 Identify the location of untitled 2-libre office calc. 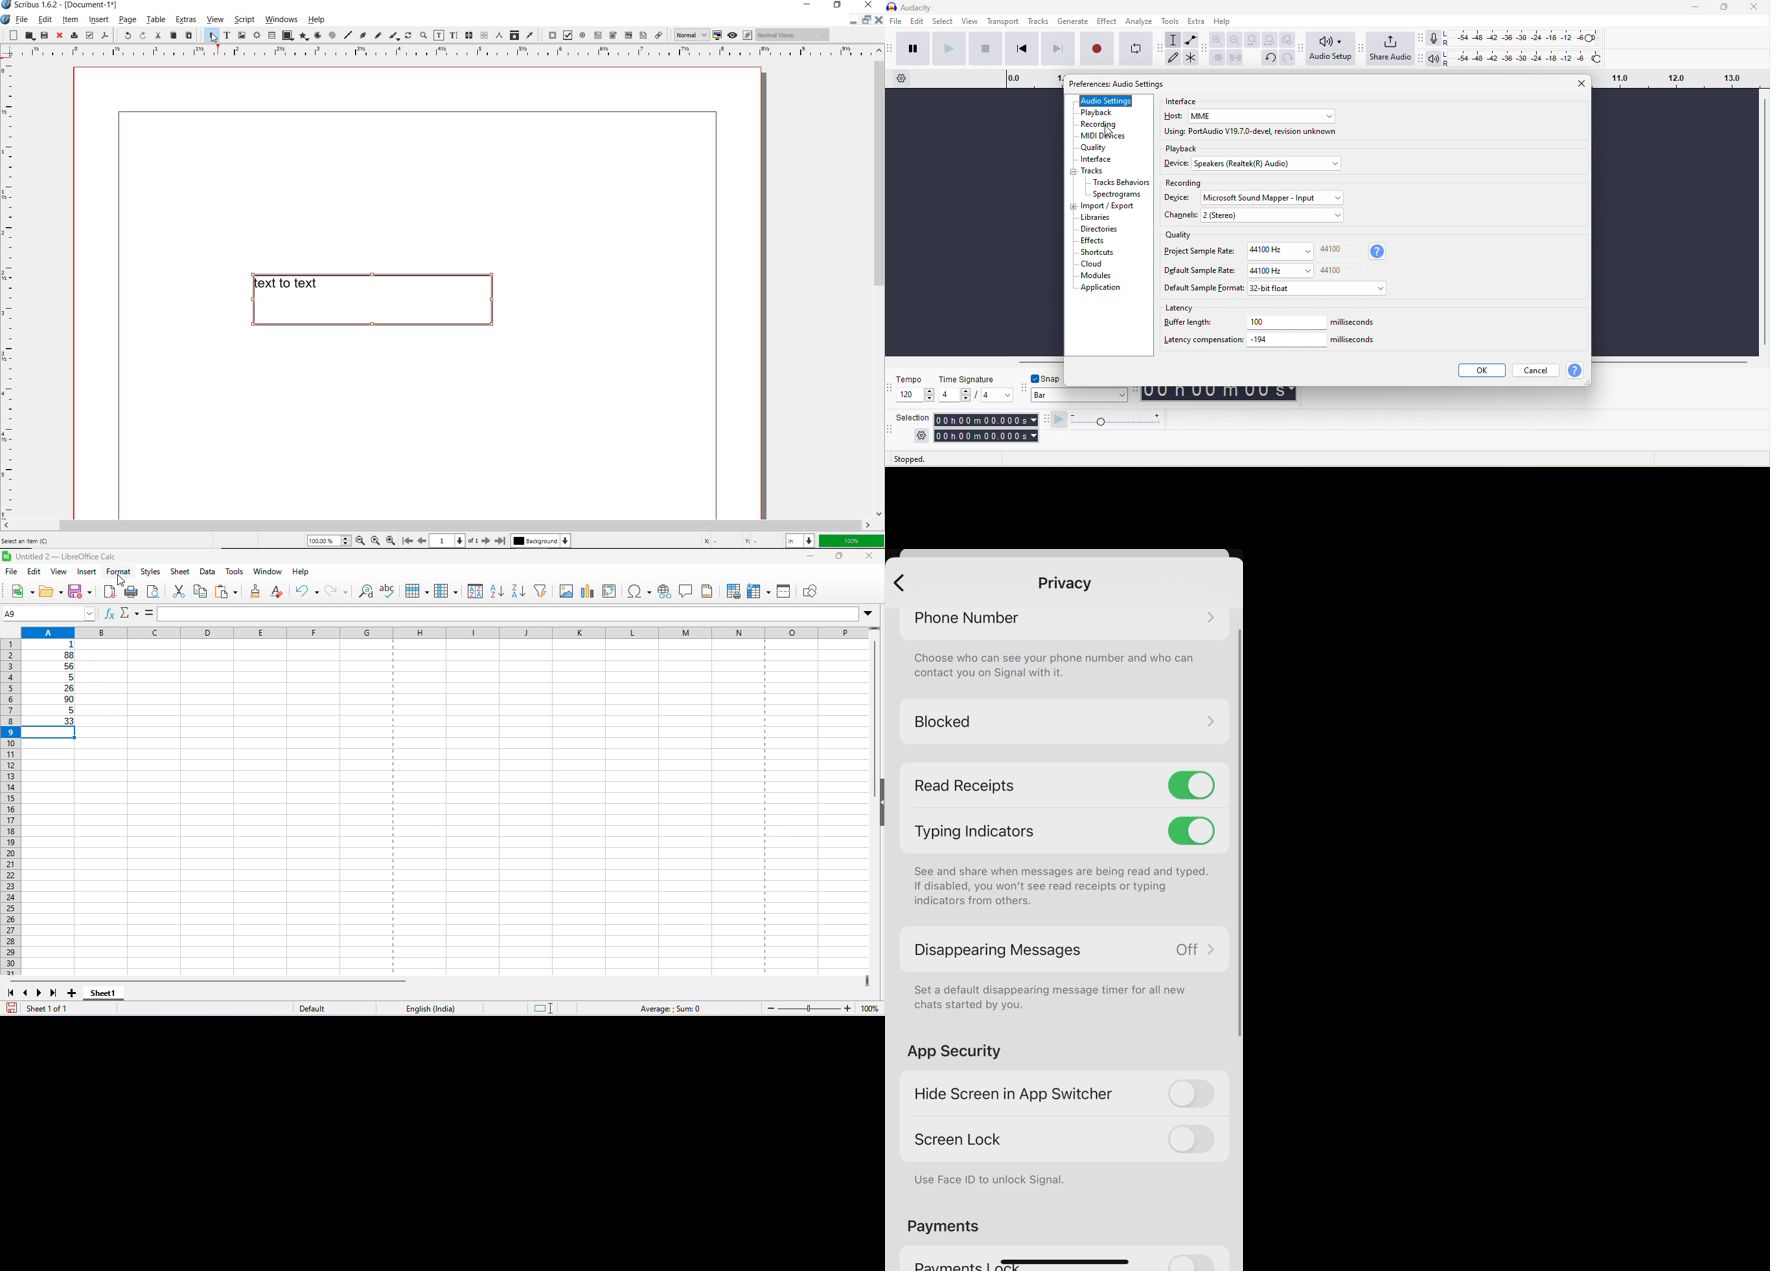
(106, 557).